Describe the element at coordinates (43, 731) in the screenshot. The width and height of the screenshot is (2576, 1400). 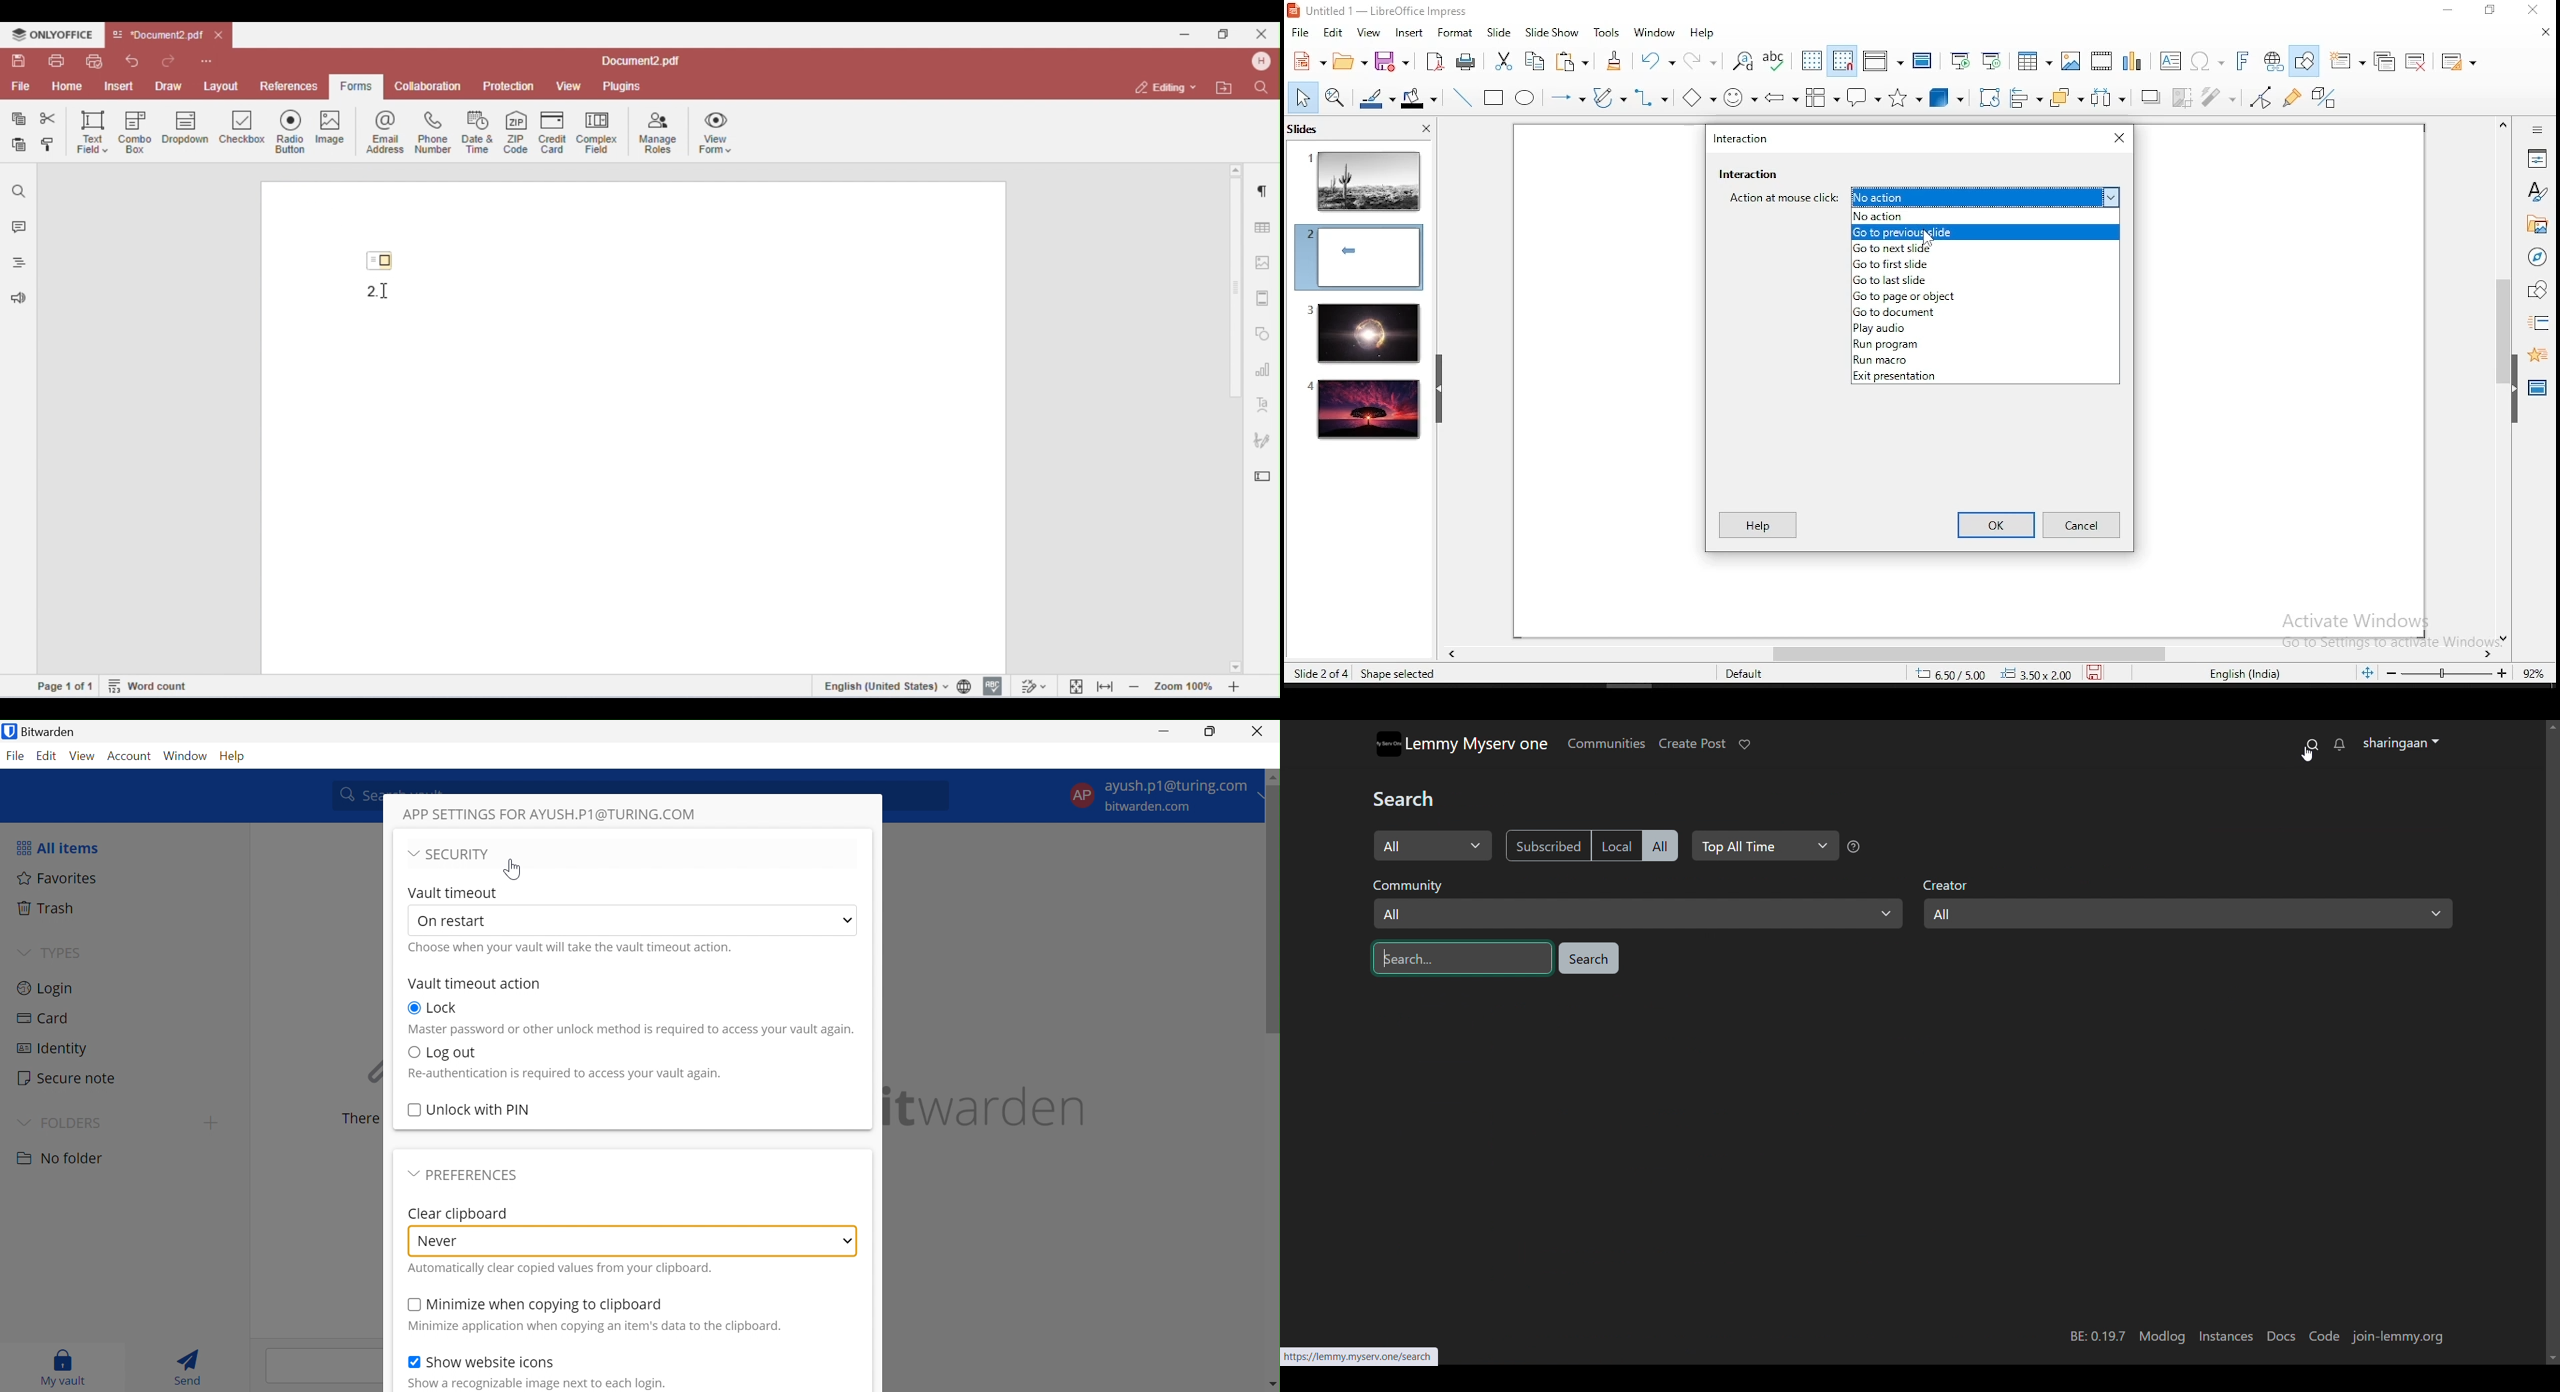
I see `Bitwarden` at that location.